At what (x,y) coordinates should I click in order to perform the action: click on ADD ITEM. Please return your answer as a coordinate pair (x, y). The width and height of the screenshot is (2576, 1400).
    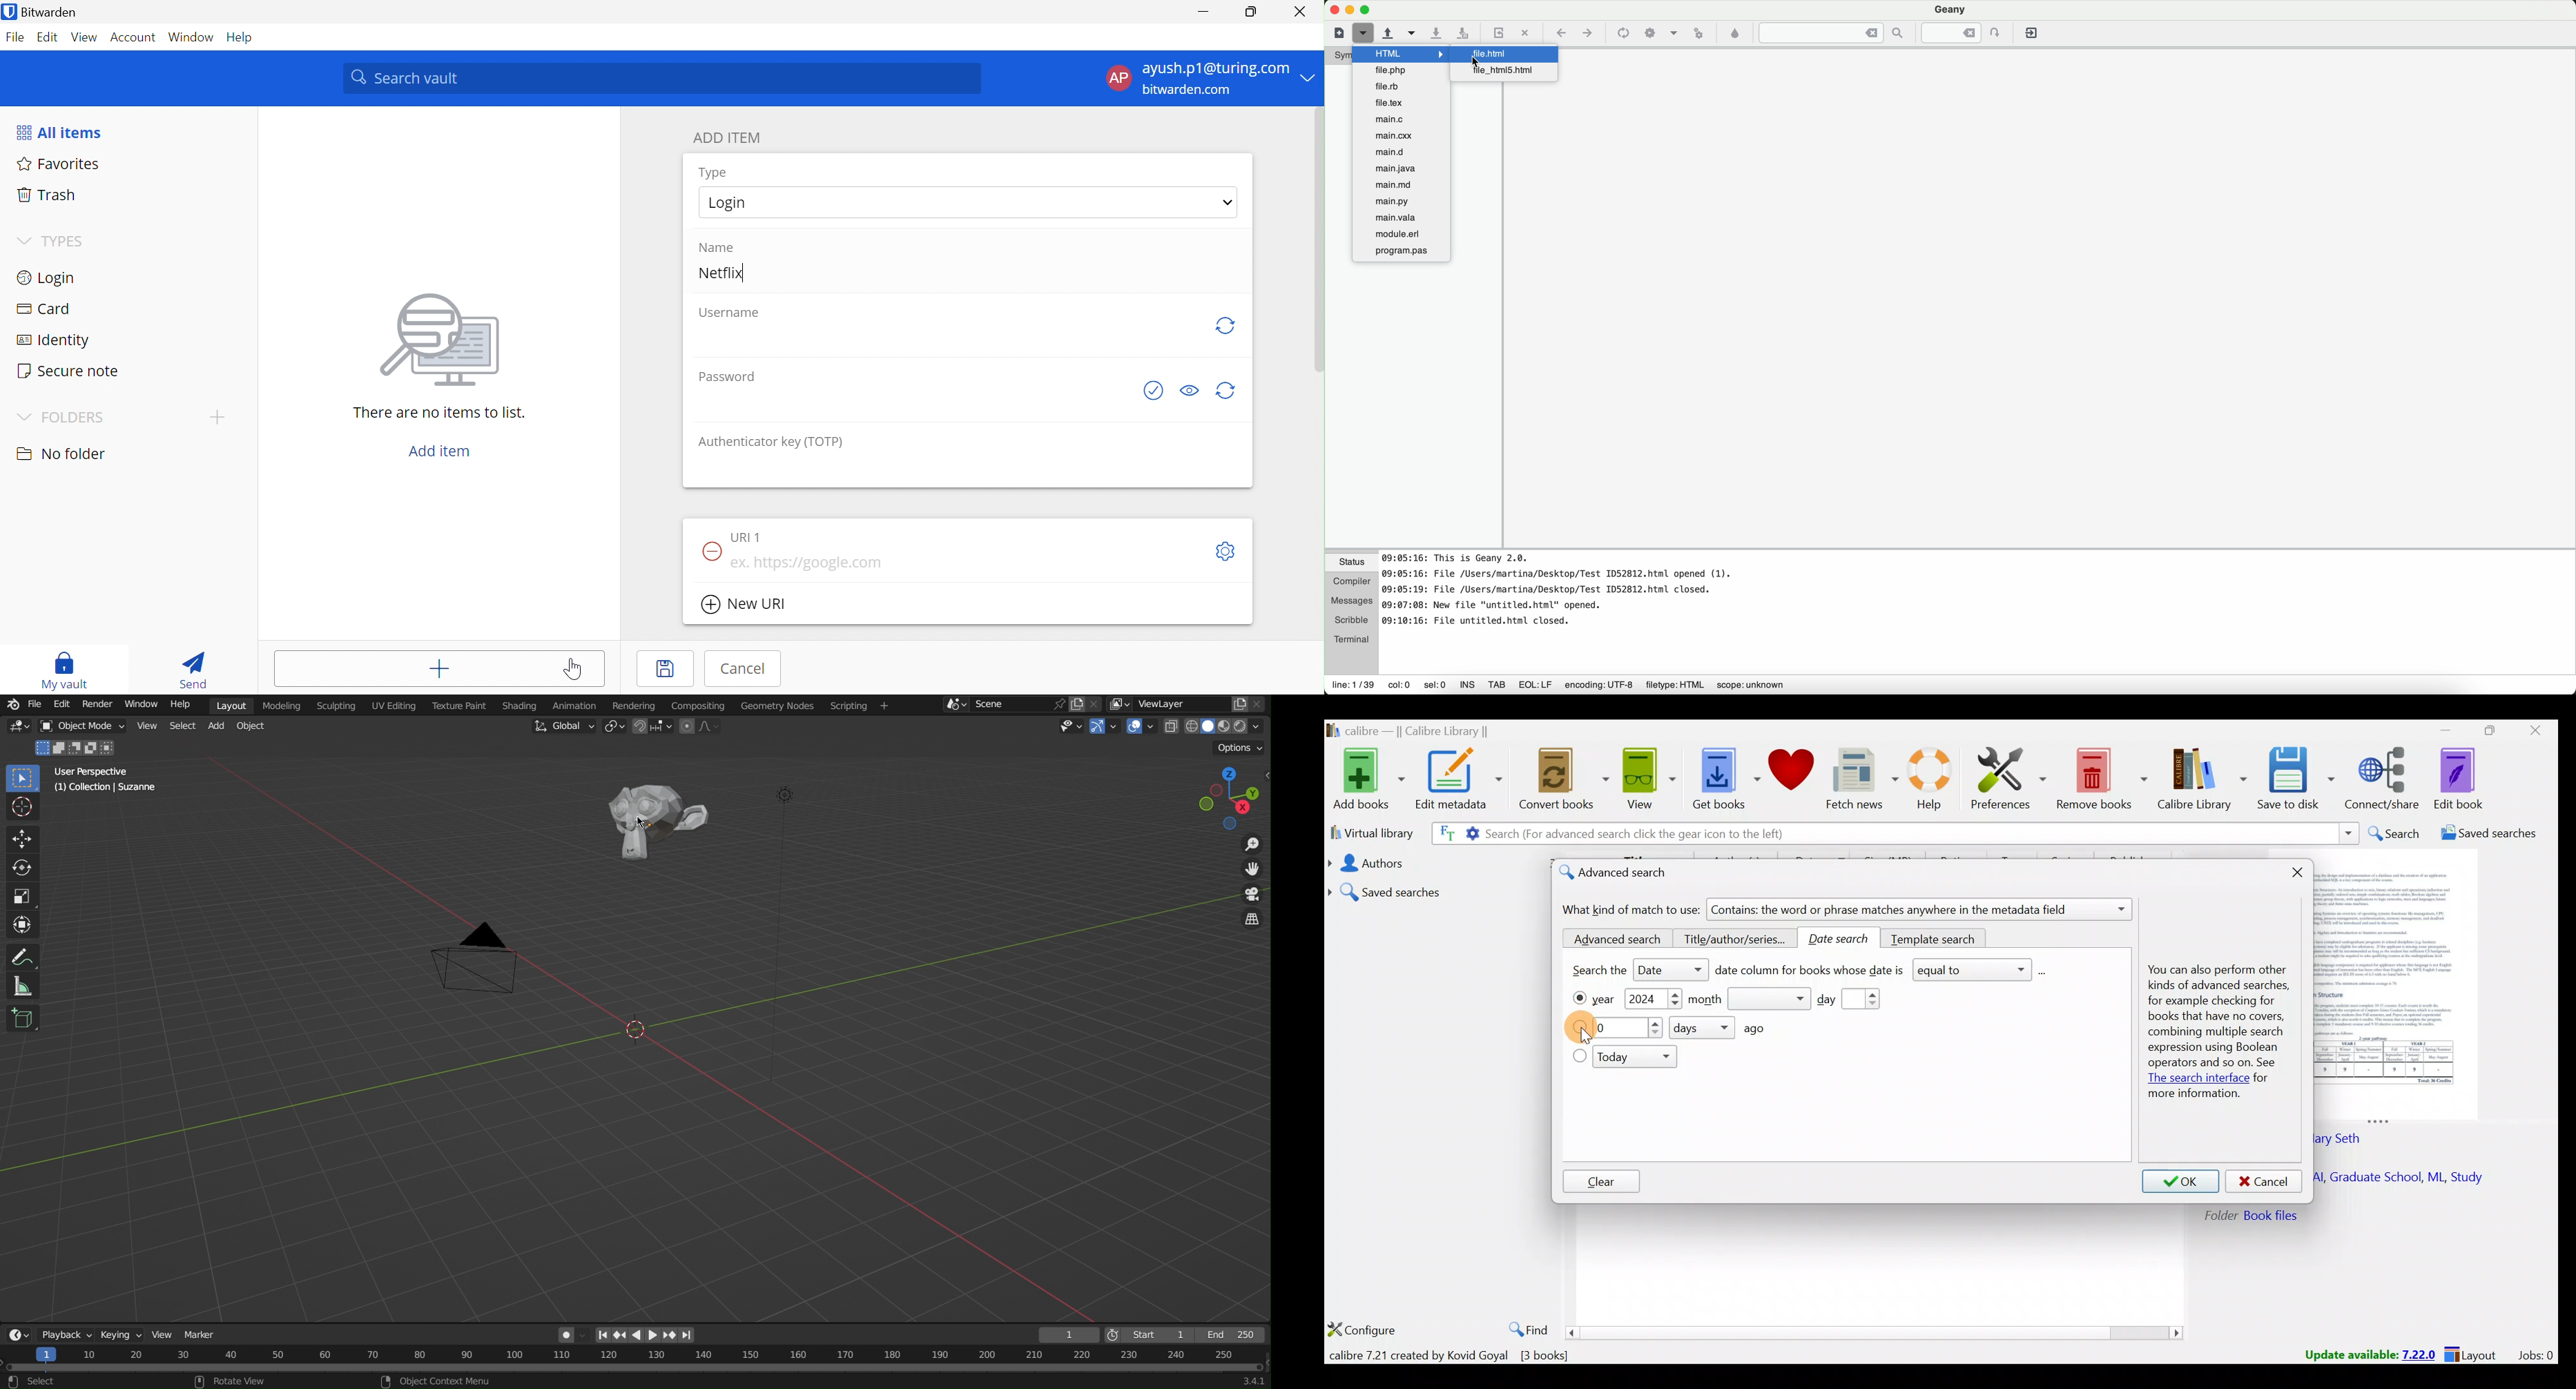
    Looking at the image, I should click on (726, 137).